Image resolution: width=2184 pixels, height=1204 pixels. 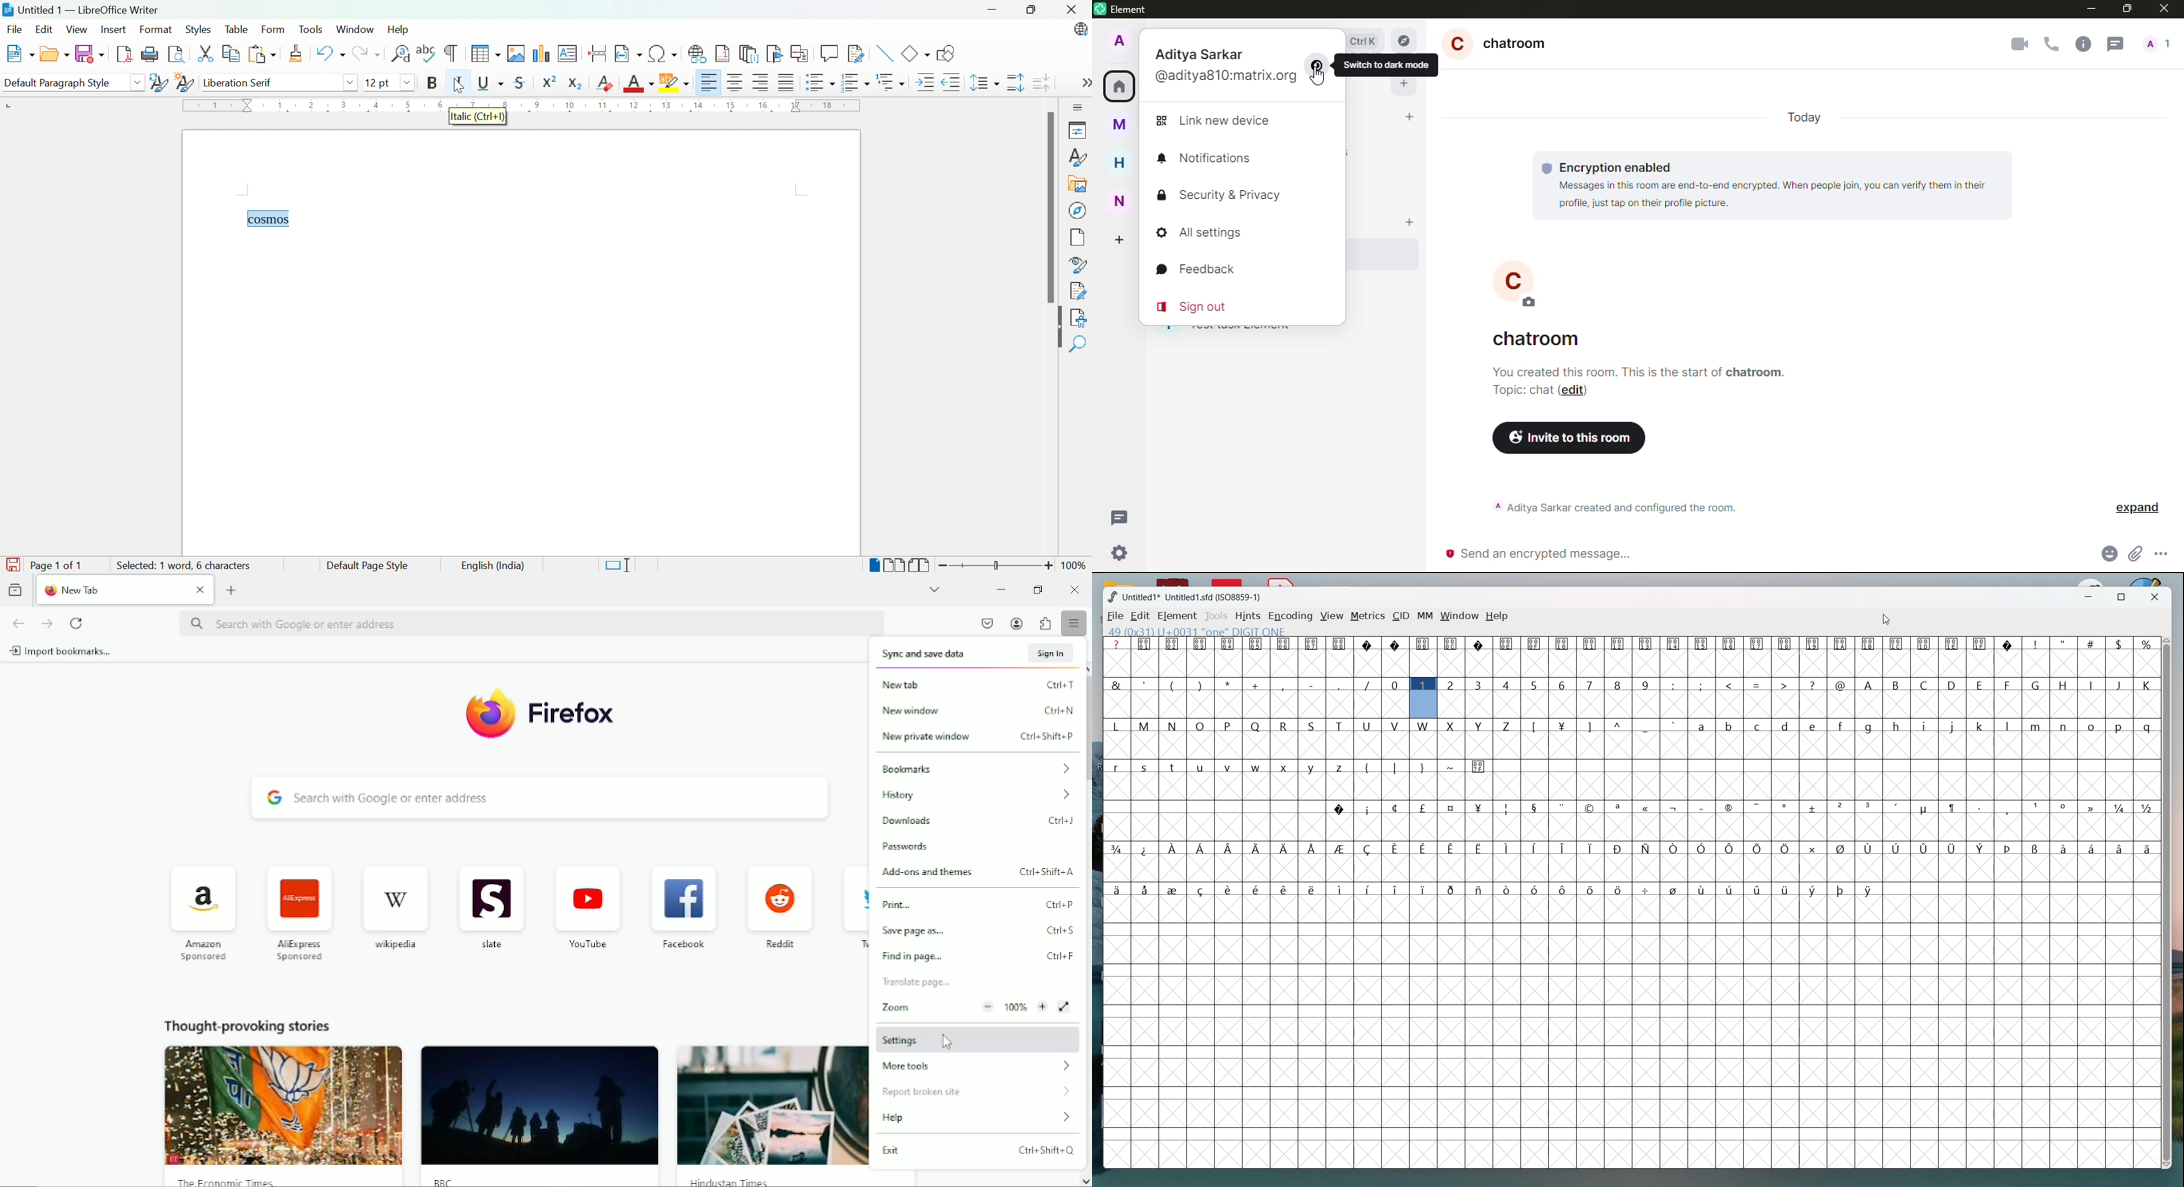 What do you see at coordinates (1197, 631) in the screenshot?
I see `49 (0x31) U+0031 "one" DIGIT ONE` at bounding box center [1197, 631].